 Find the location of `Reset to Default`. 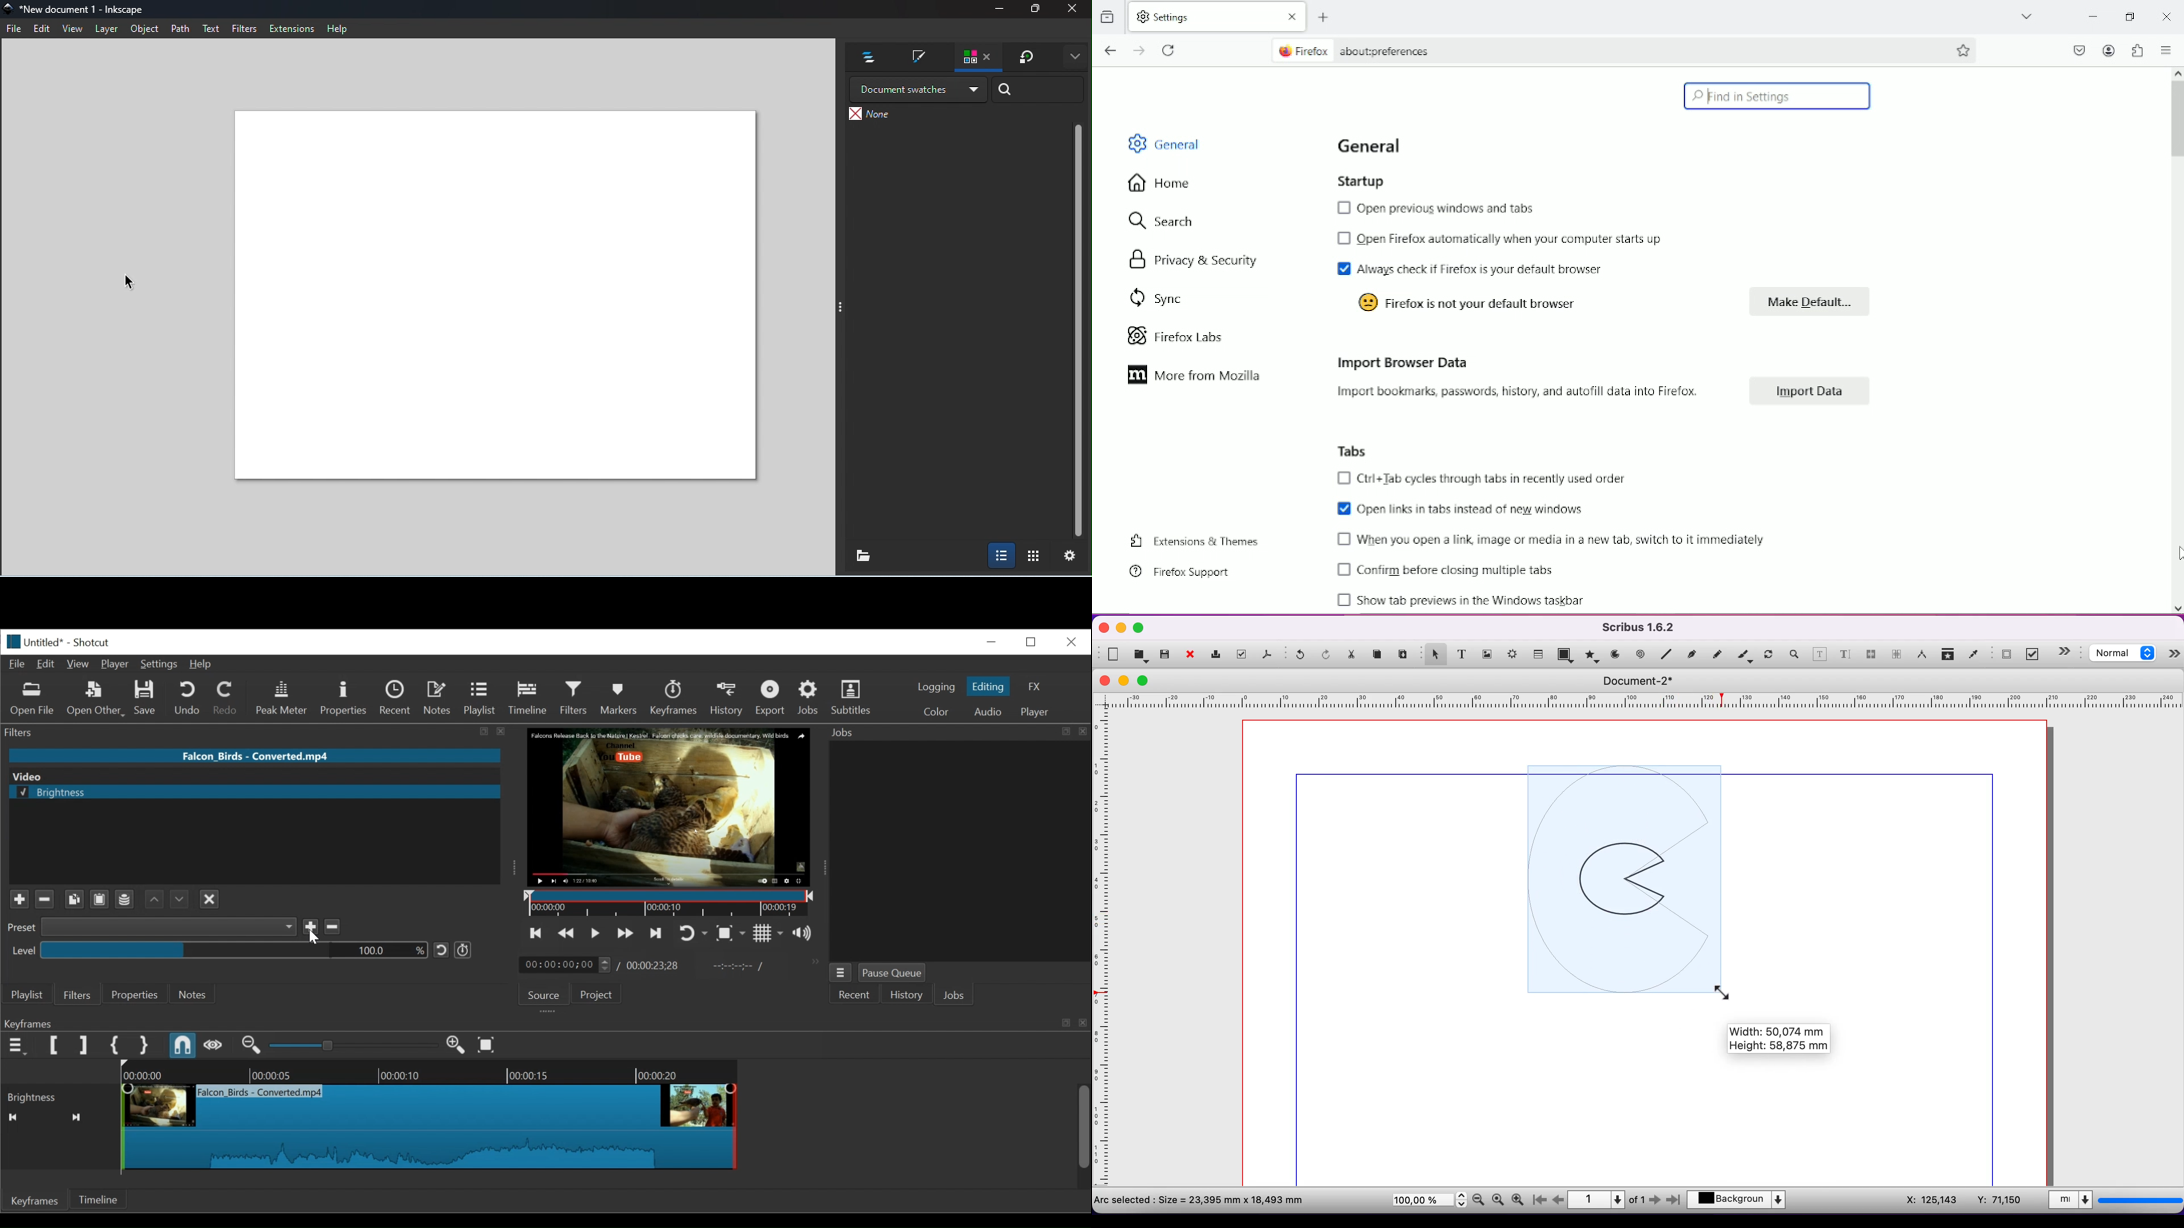

Reset to Default is located at coordinates (441, 951).